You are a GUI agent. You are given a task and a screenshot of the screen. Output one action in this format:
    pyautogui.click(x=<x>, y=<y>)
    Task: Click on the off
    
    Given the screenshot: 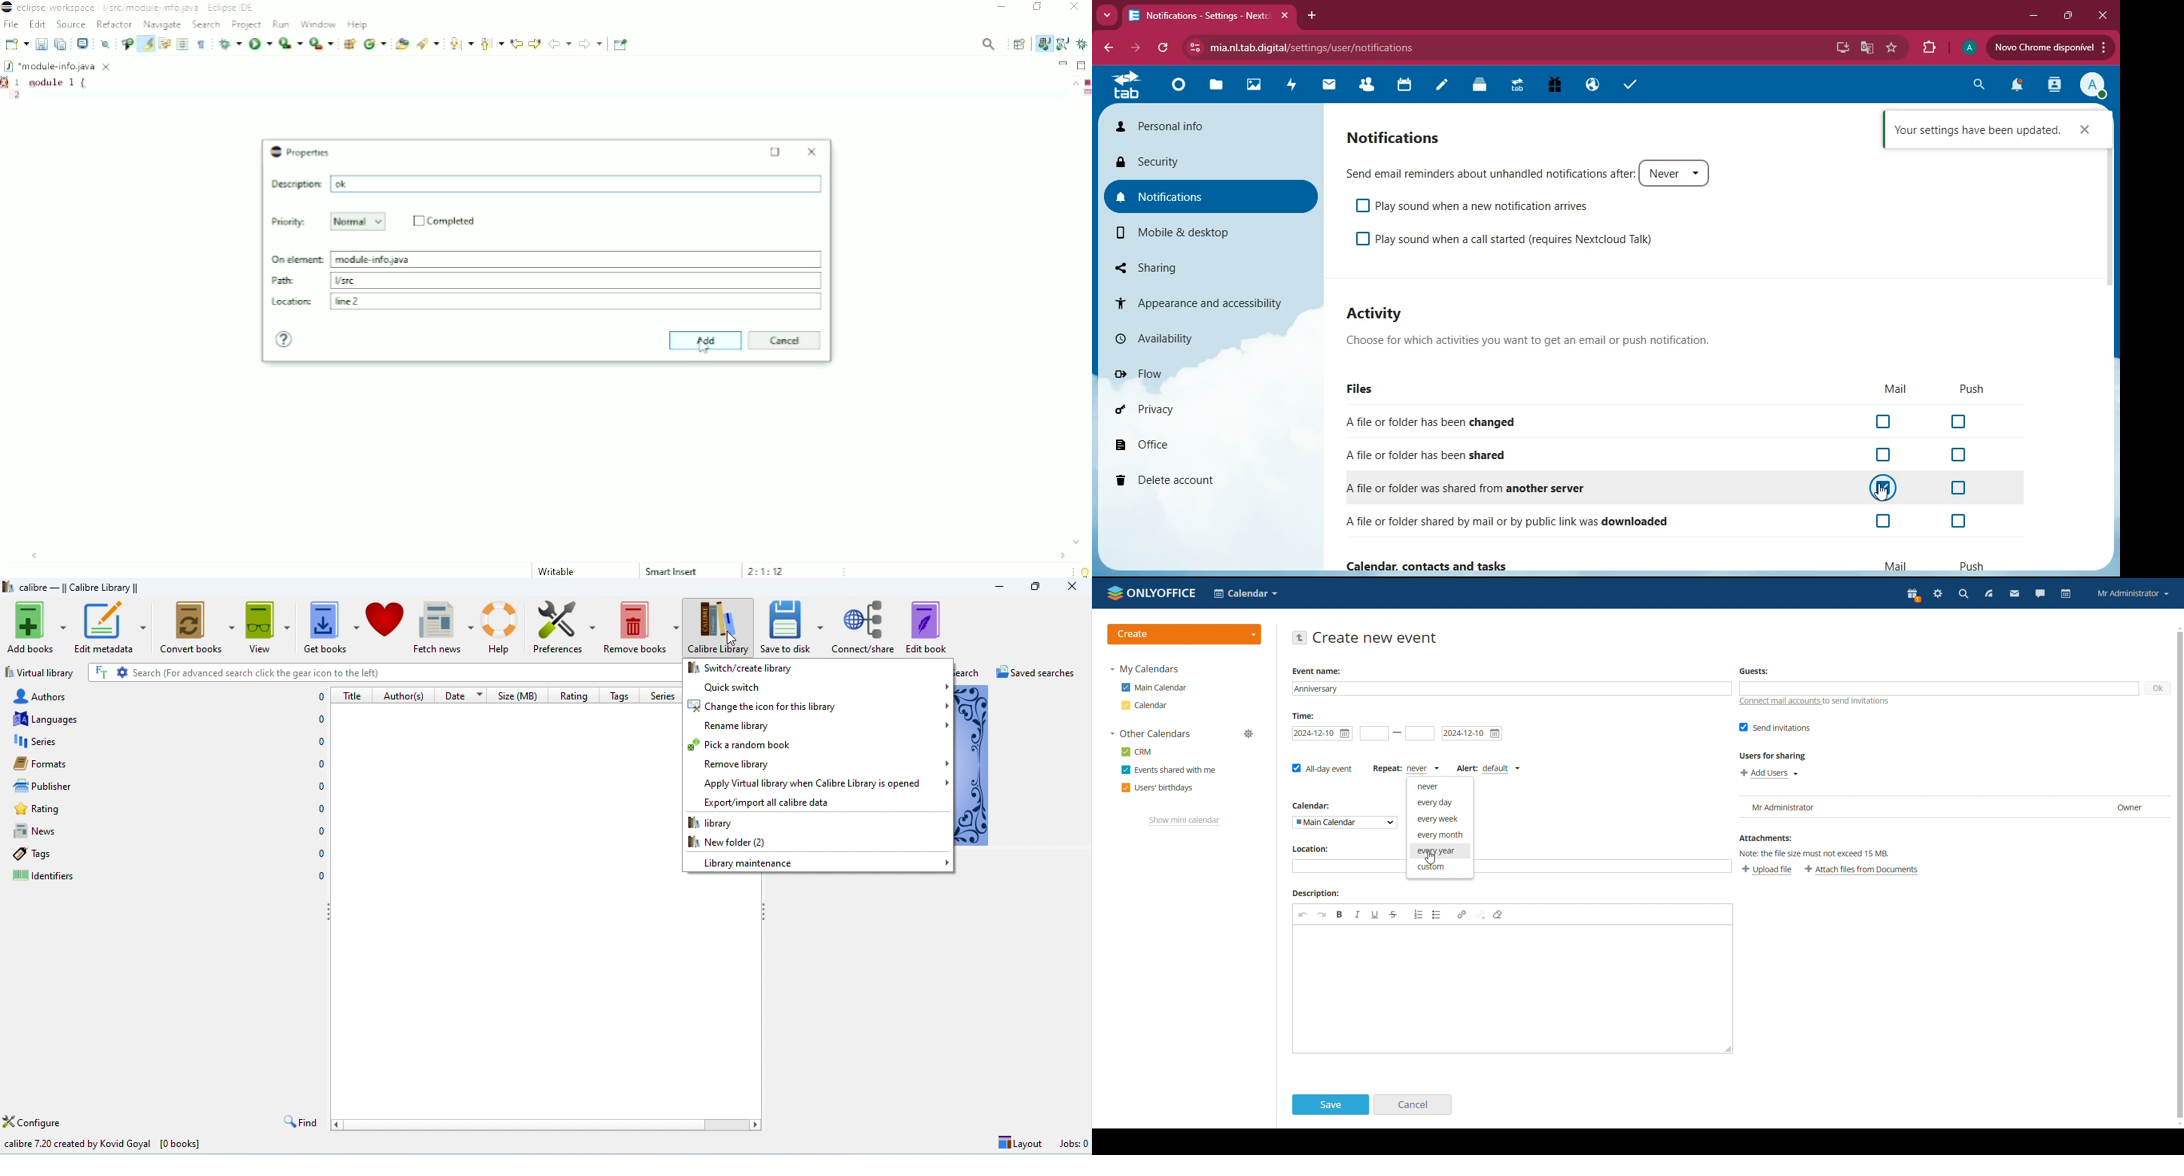 What is the action you would take?
    pyautogui.click(x=1961, y=488)
    